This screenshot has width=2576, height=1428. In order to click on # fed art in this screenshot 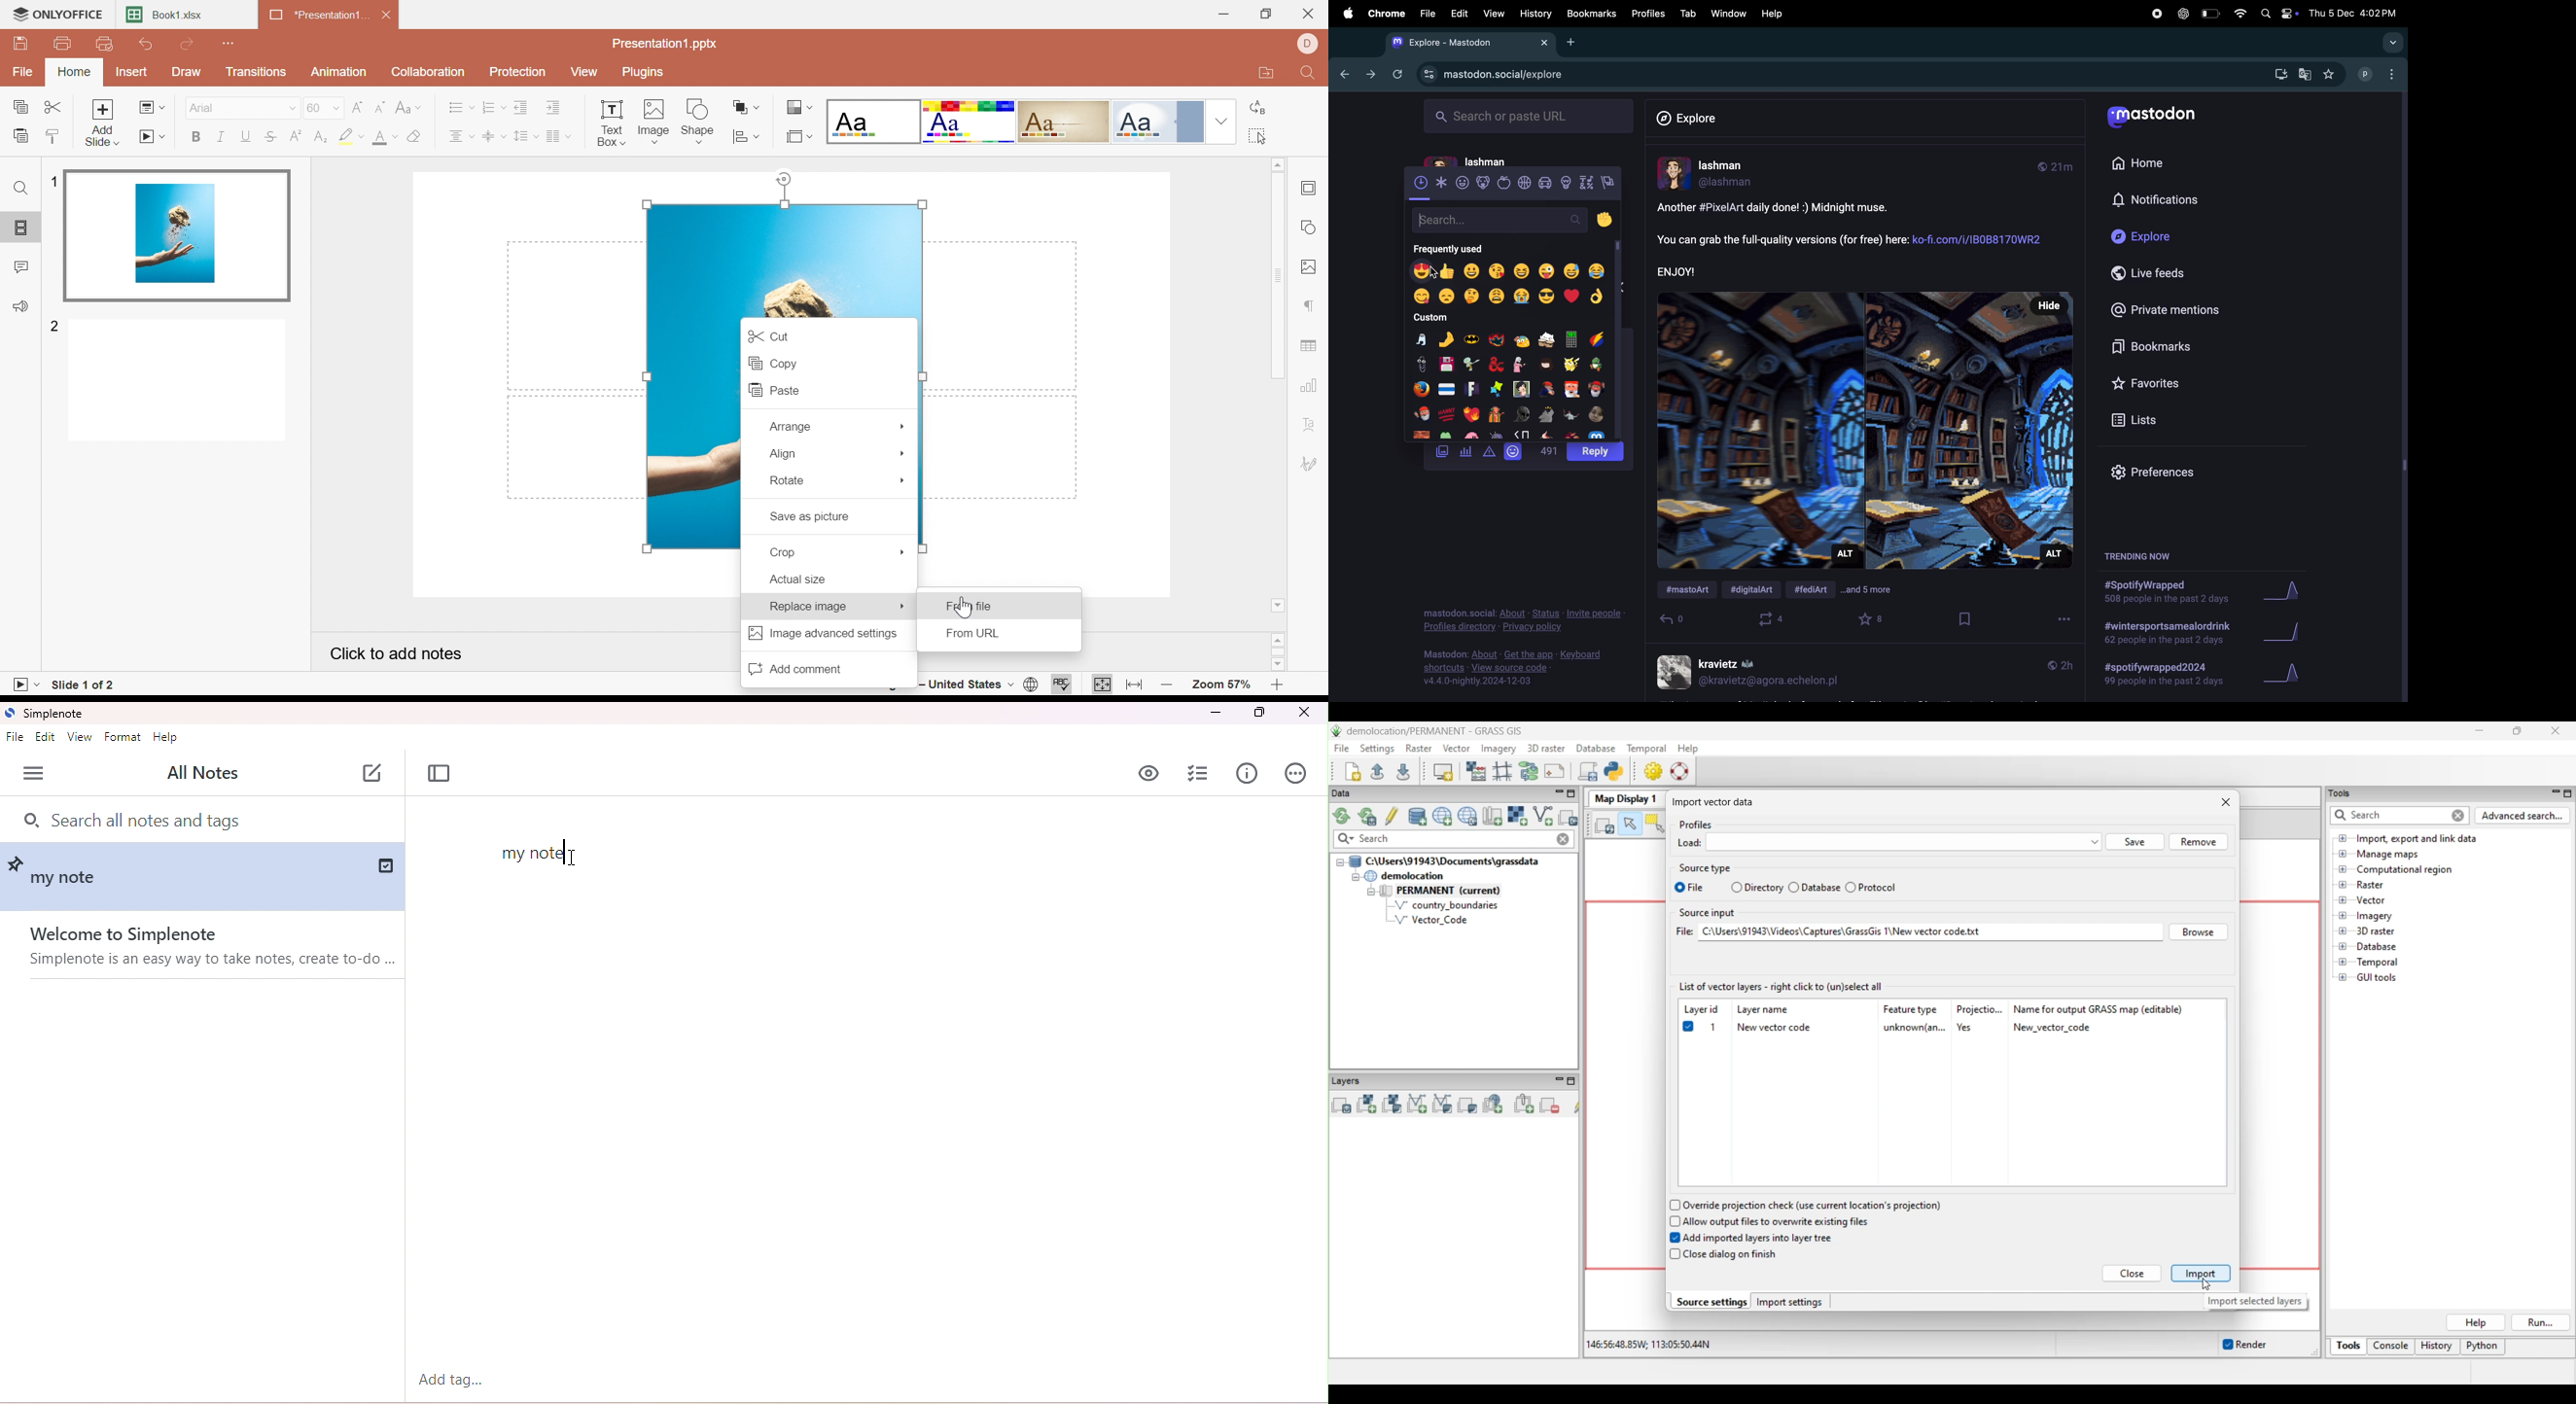, I will do `click(1816, 588)`.